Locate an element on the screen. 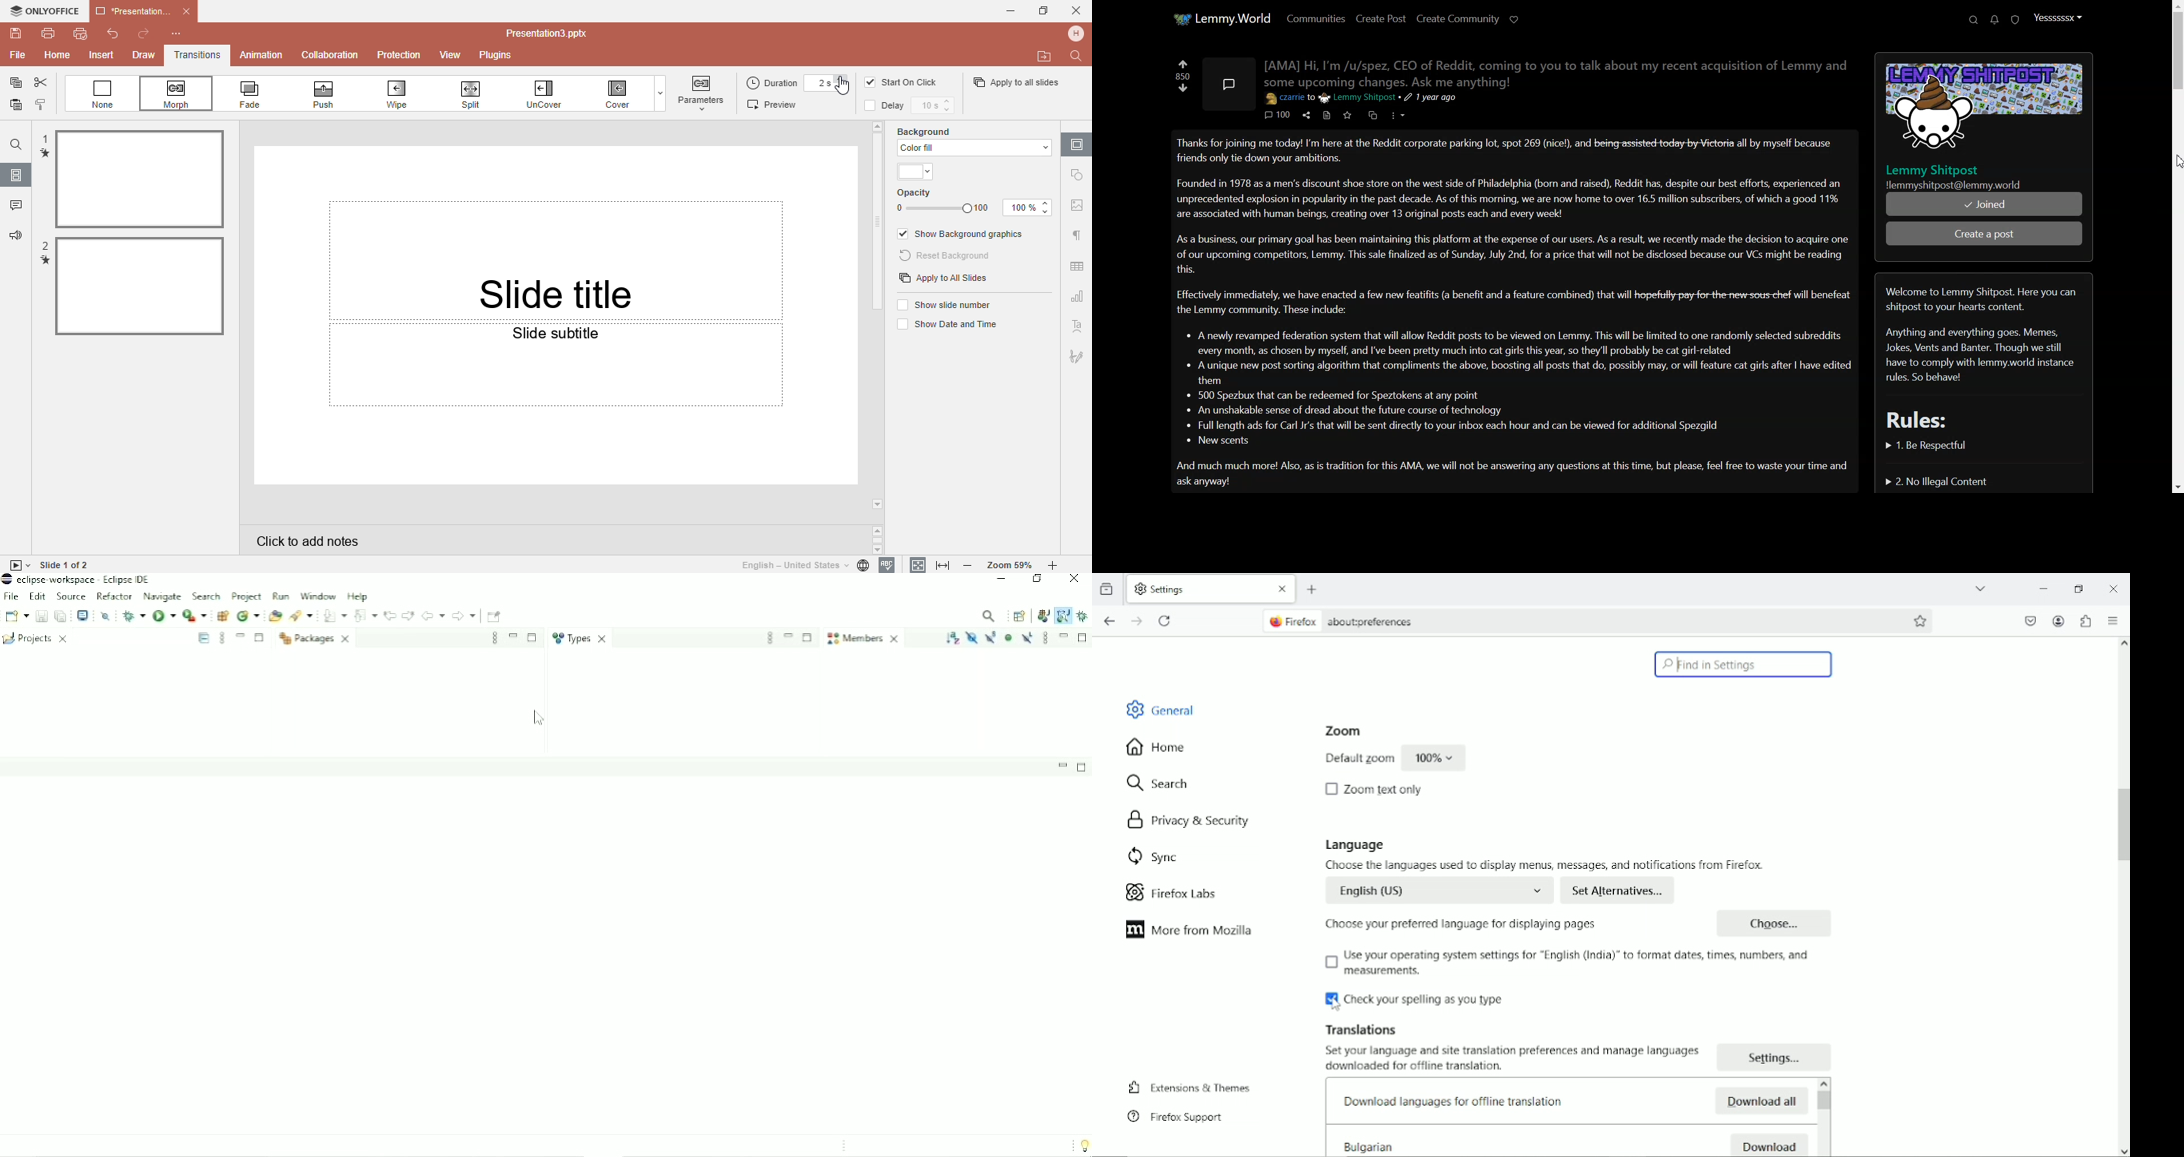 Image resolution: width=2184 pixels, height=1176 pixels. Open Perspective is located at coordinates (1020, 616).